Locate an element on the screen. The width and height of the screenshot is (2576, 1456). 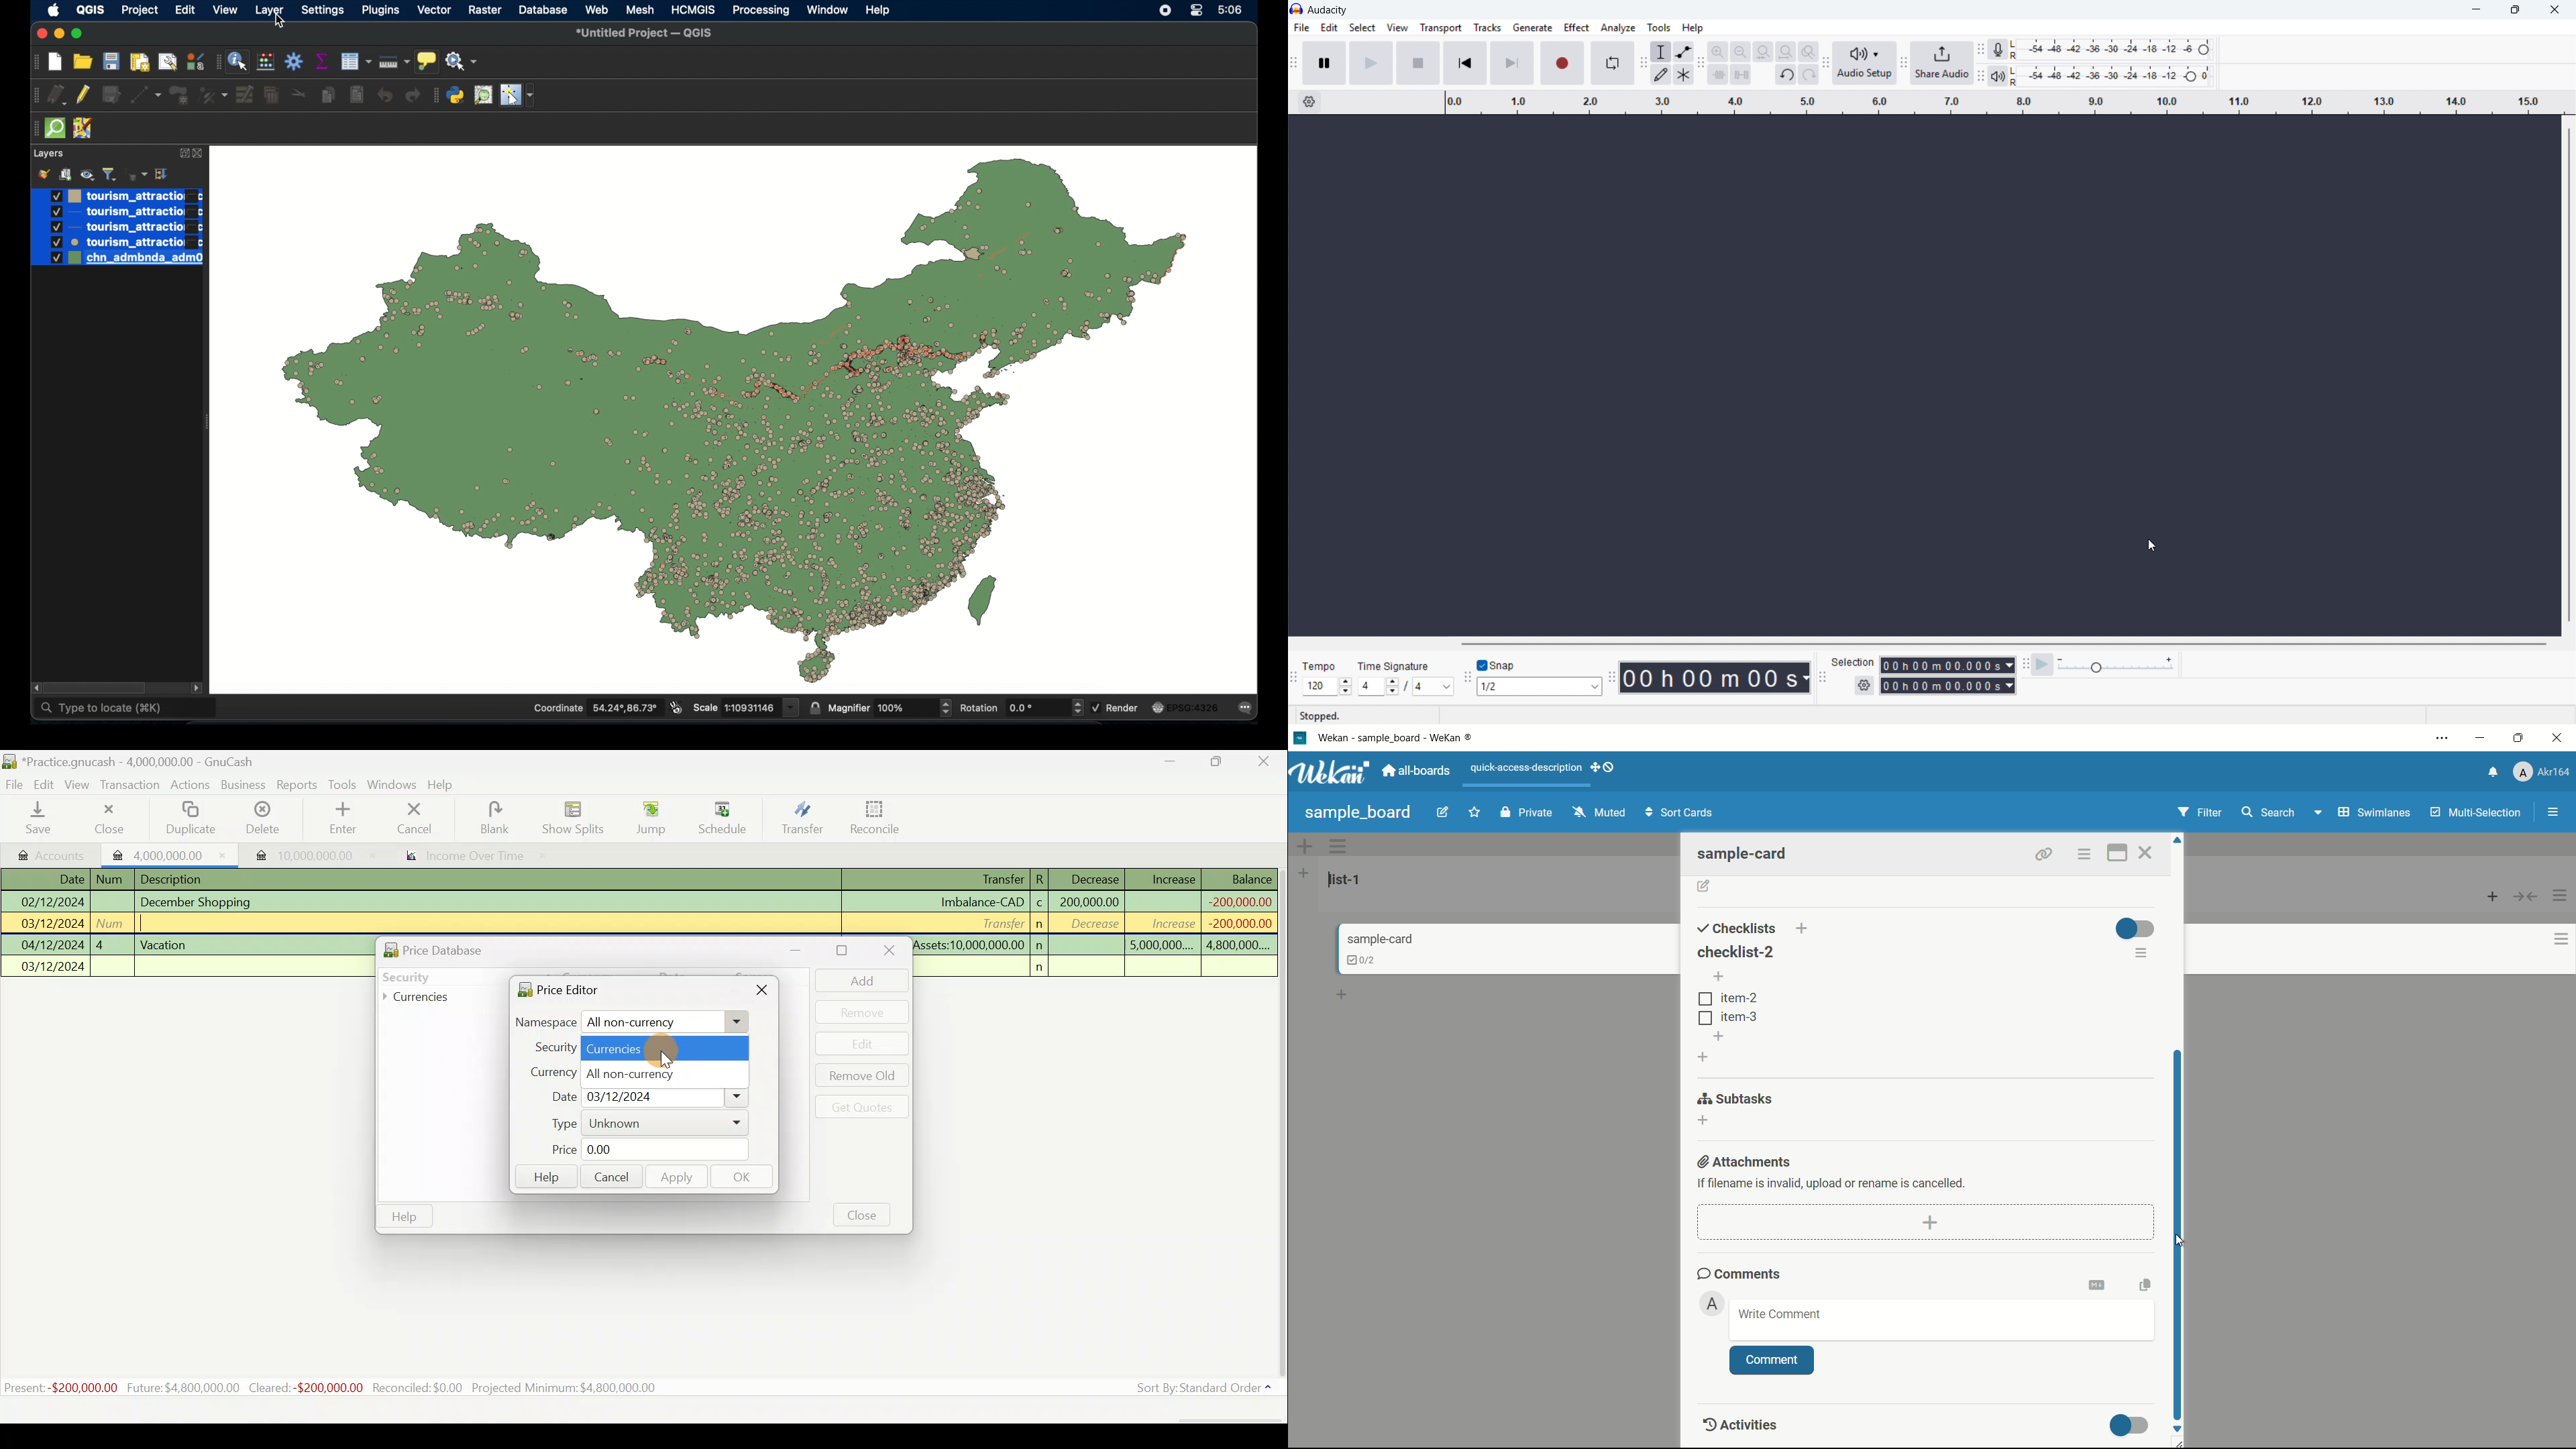
Scroll bar is located at coordinates (1280, 1126).